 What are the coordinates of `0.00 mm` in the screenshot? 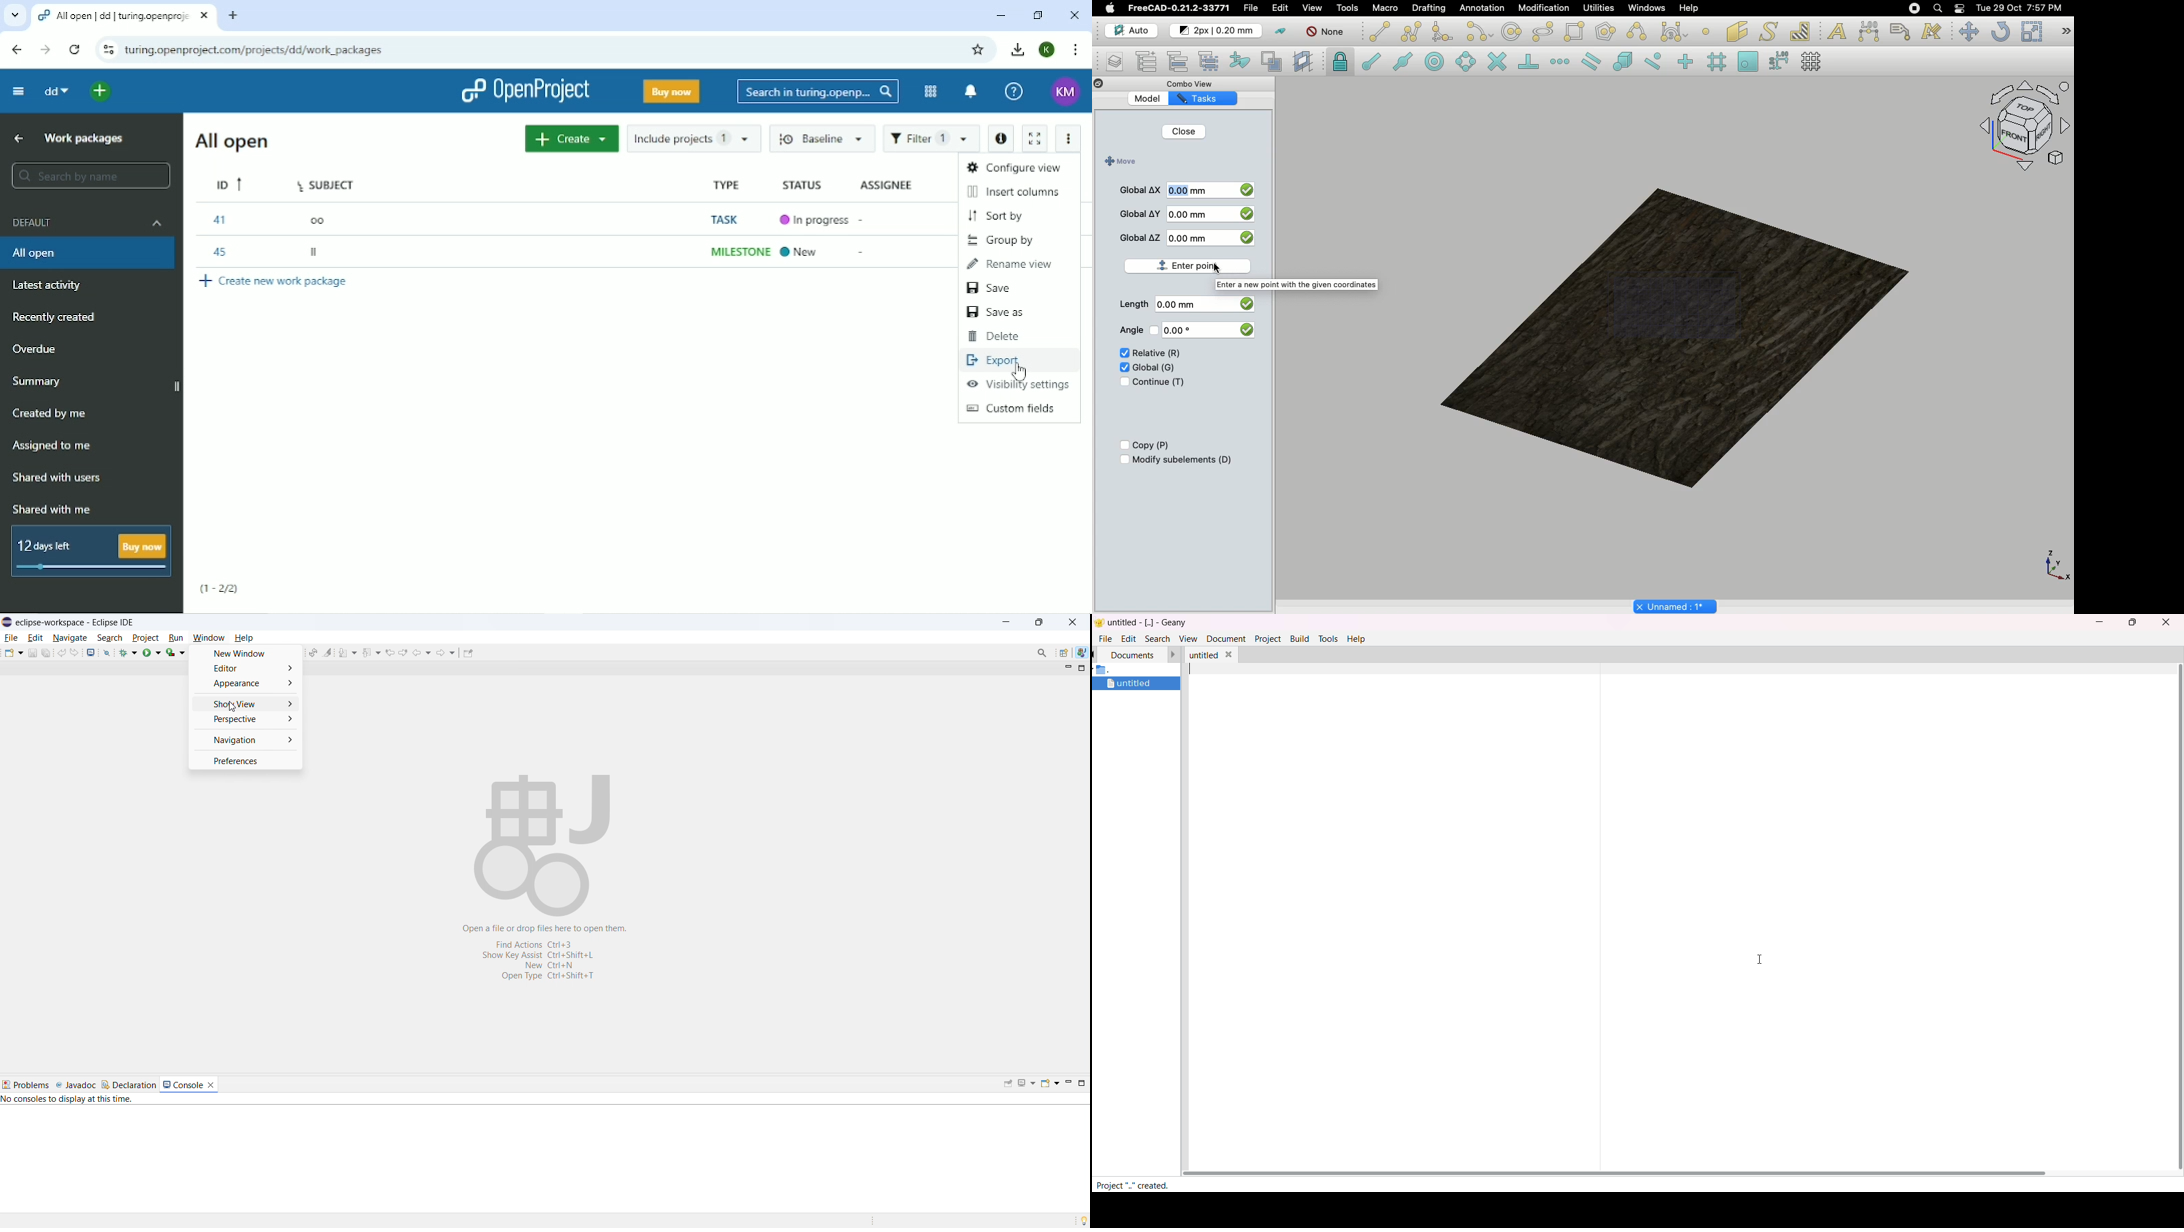 It's located at (1207, 305).